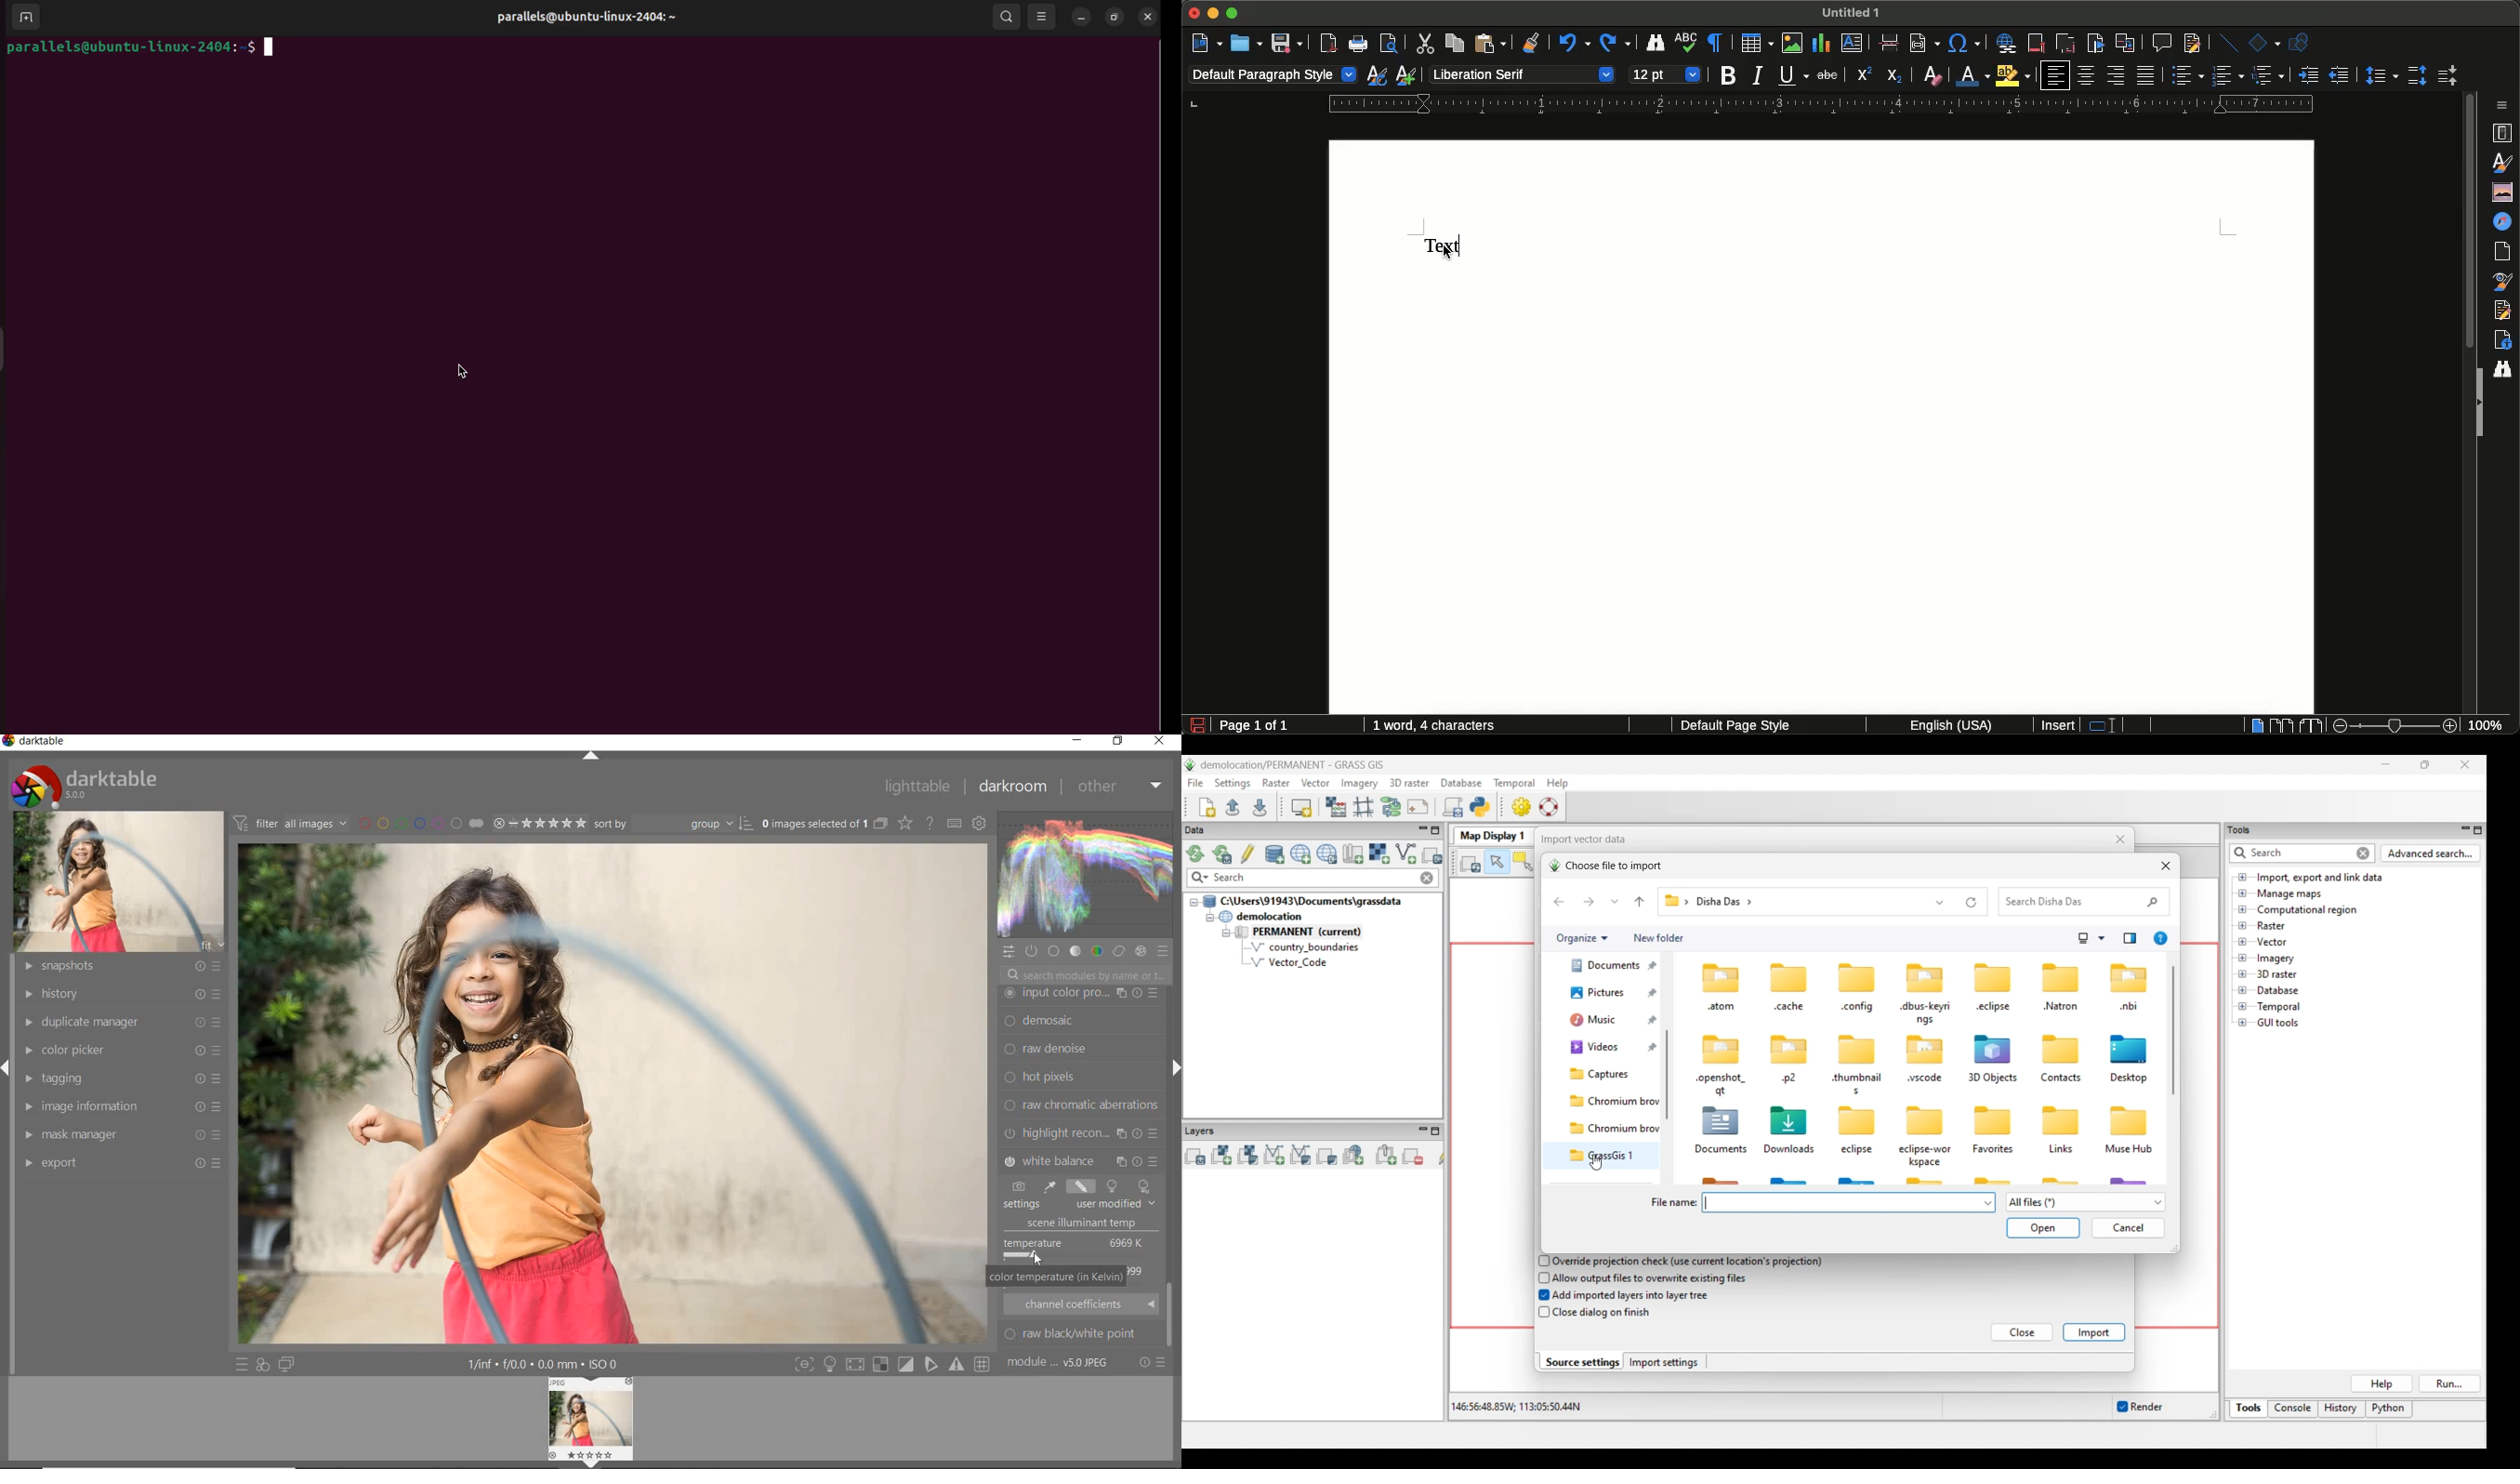 The height and width of the screenshot is (1484, 2520). What do you see at coordinates (1757, 43) in the screenshot?
I see `Insert table` at bounding box center [1757, 43].